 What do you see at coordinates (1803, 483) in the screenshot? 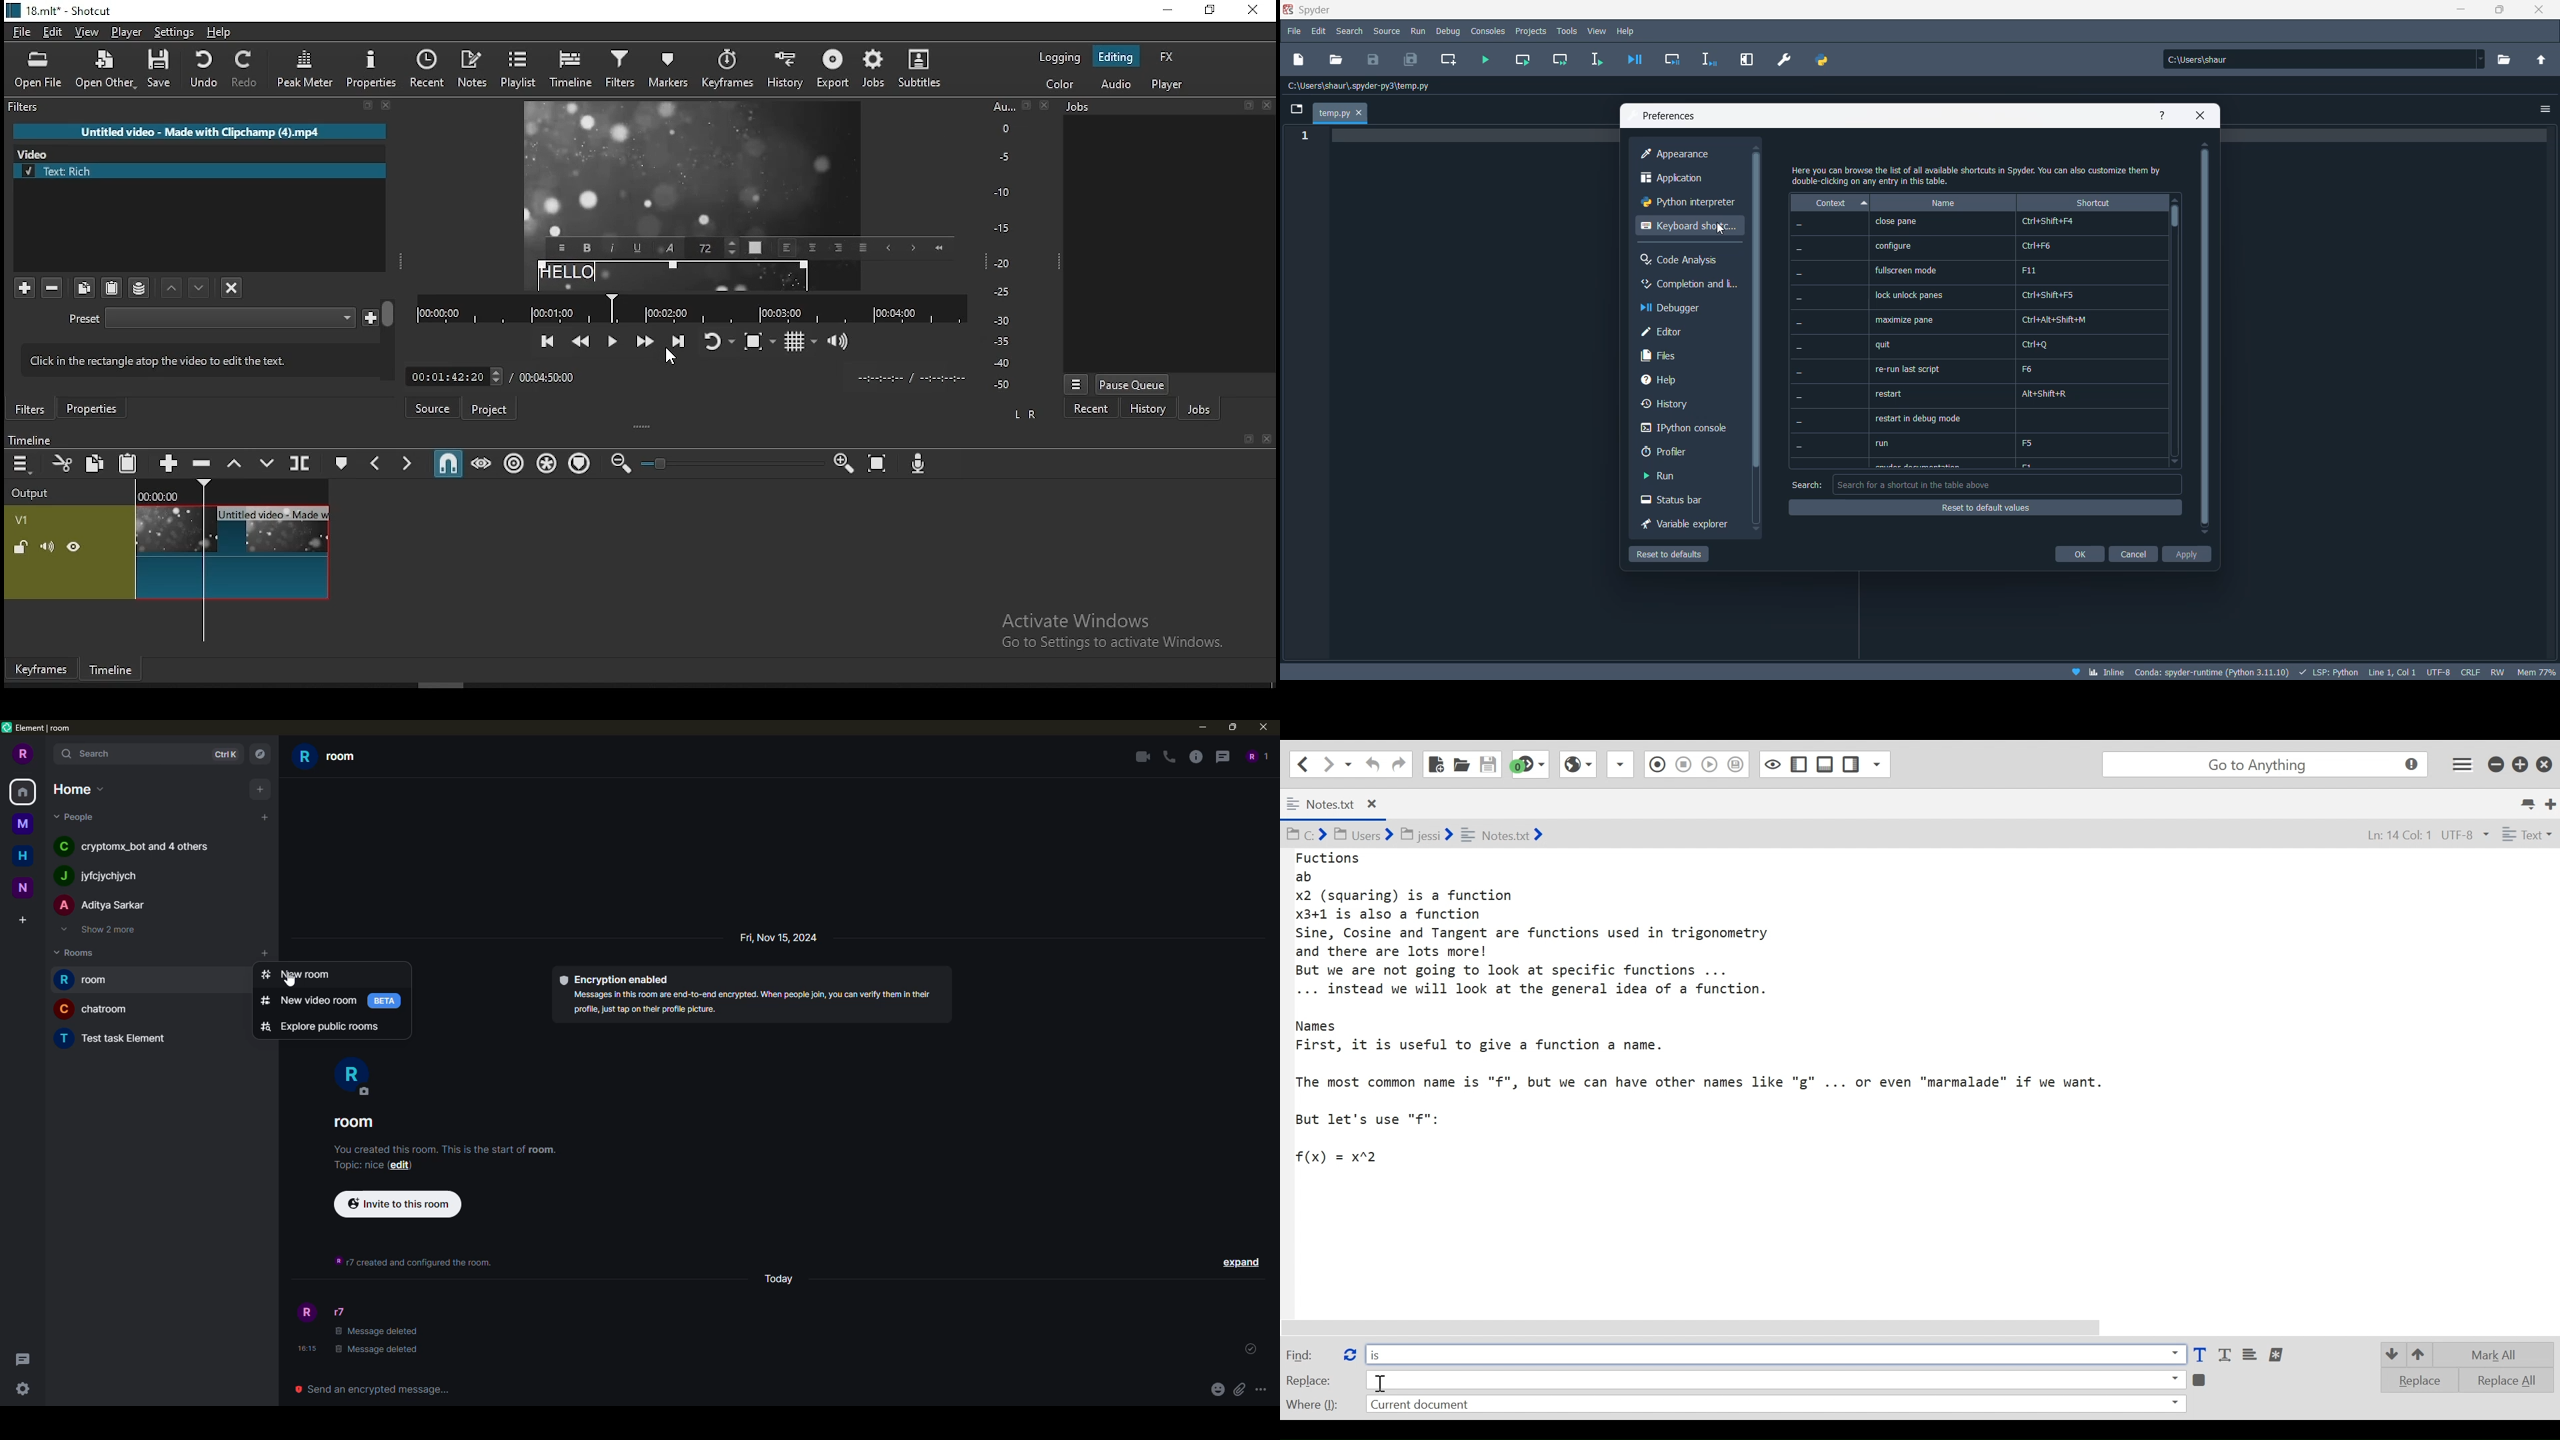
I see `search text` at bounding box center [1803, 483].